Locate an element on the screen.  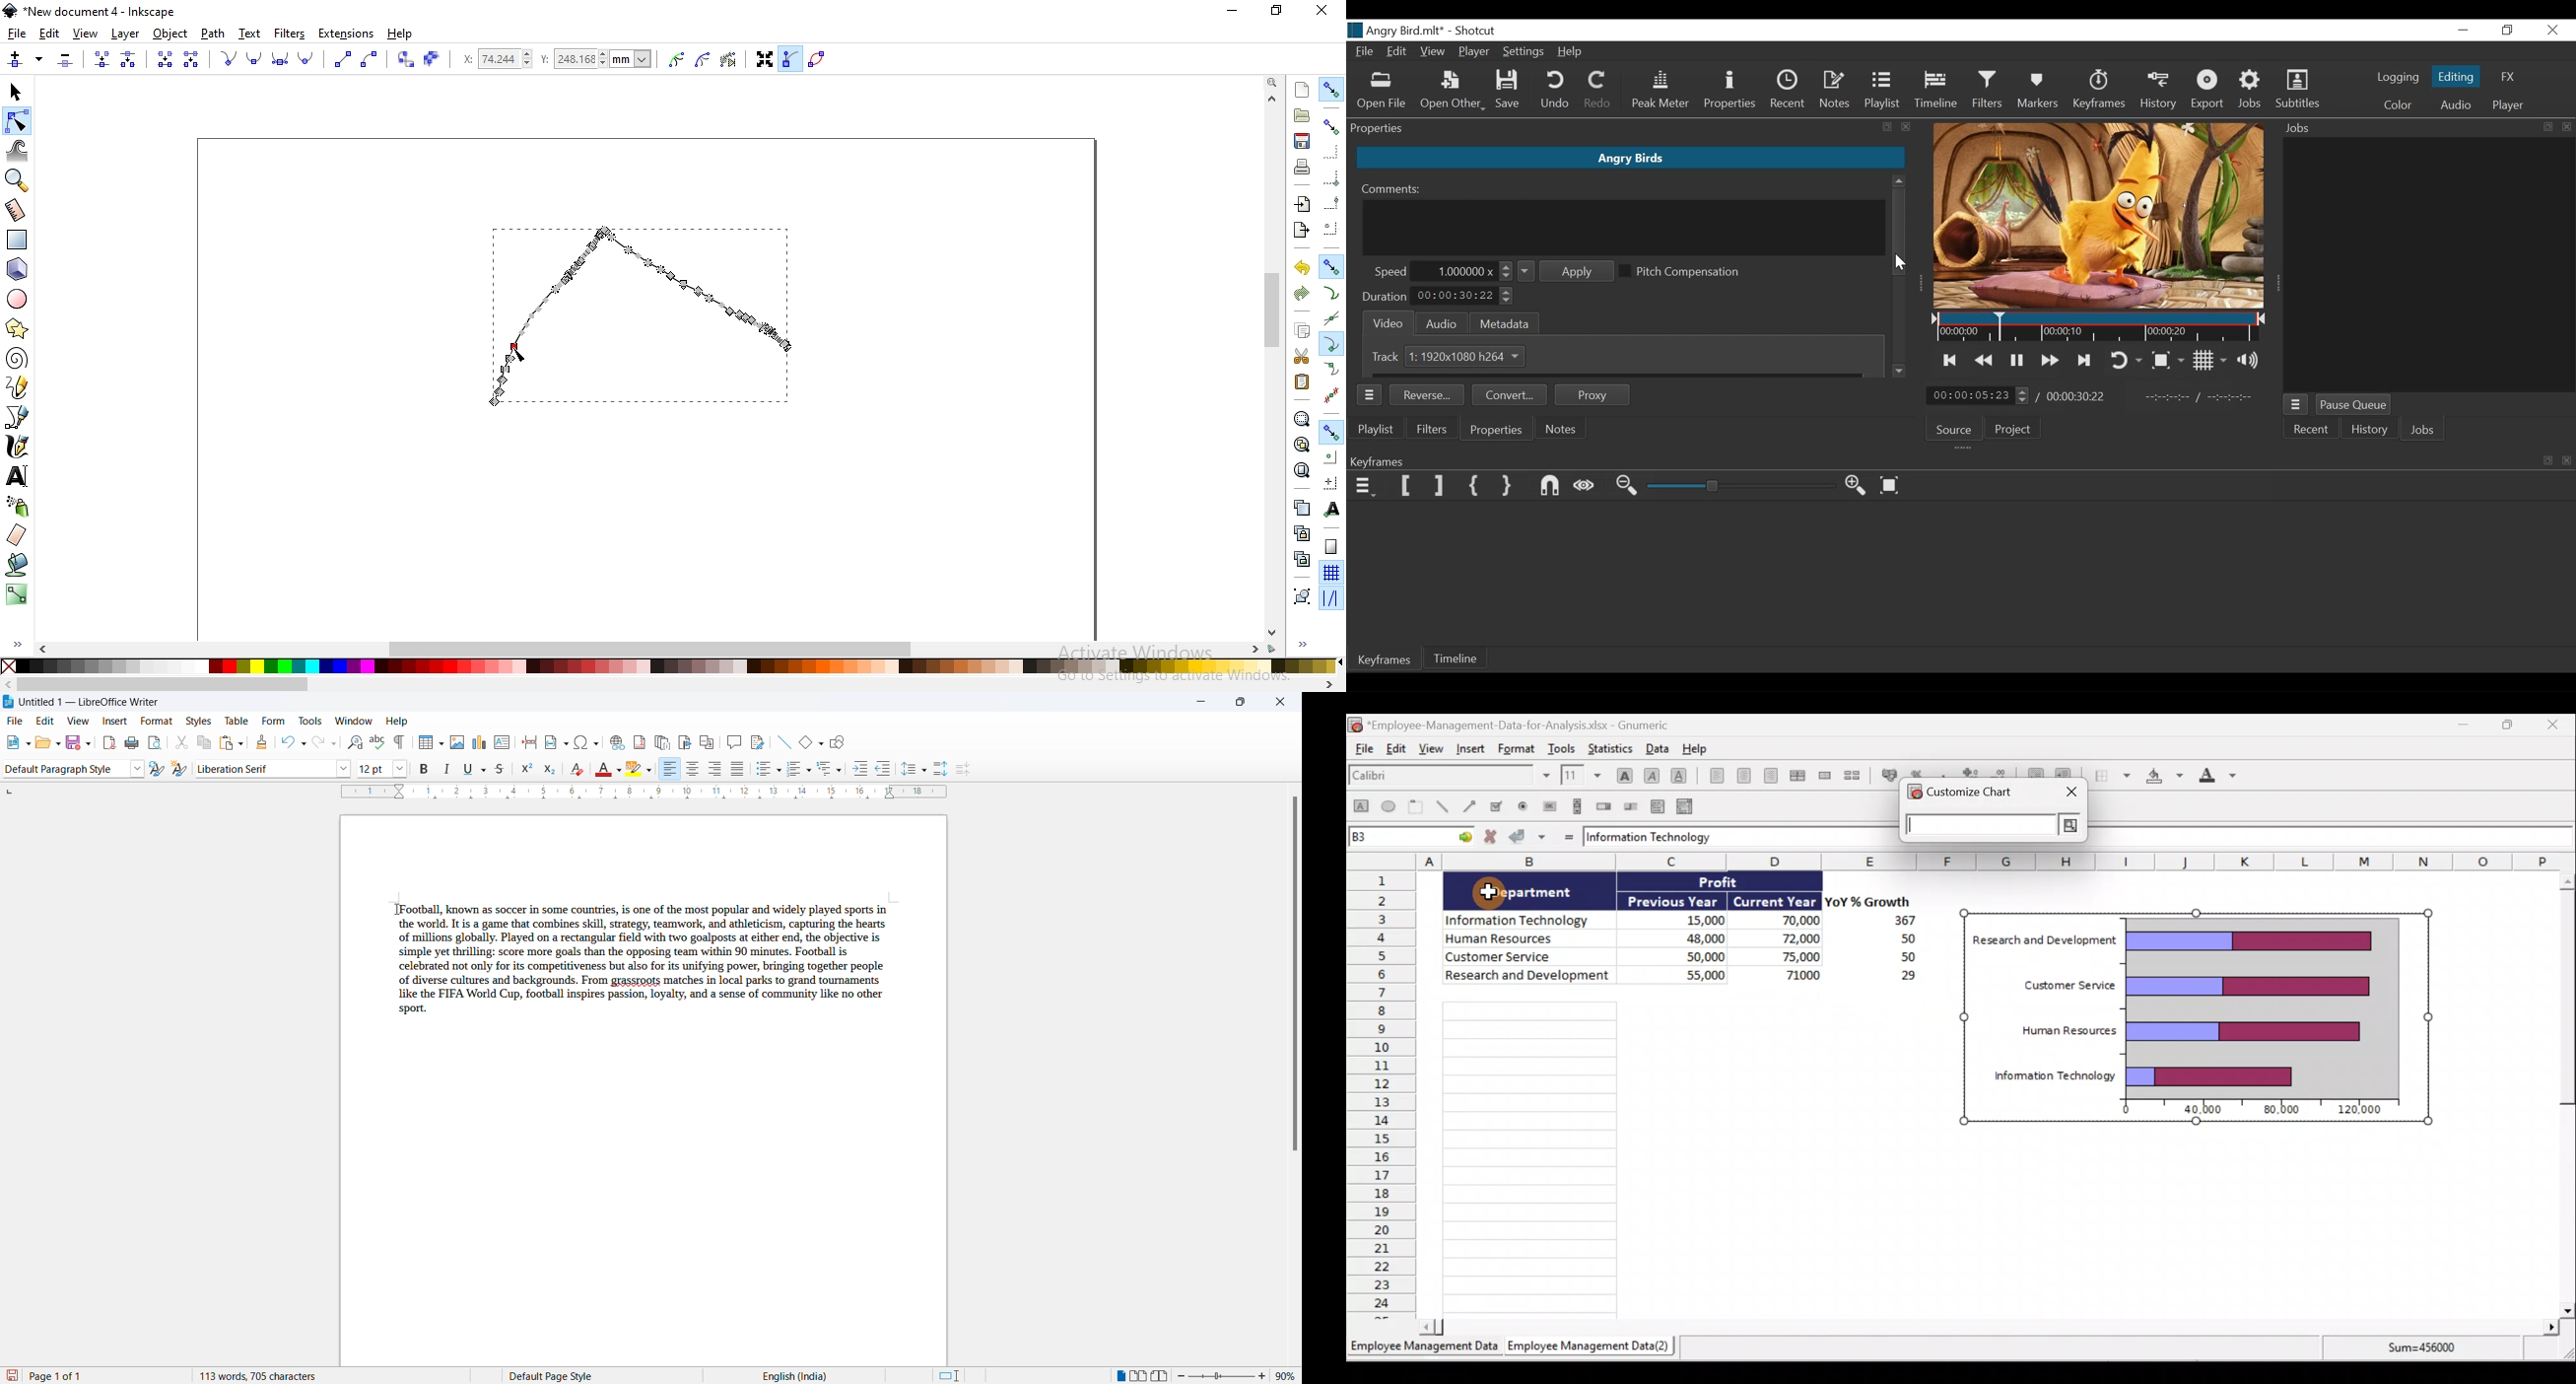
insert comments is located at coordinates (735, 742).